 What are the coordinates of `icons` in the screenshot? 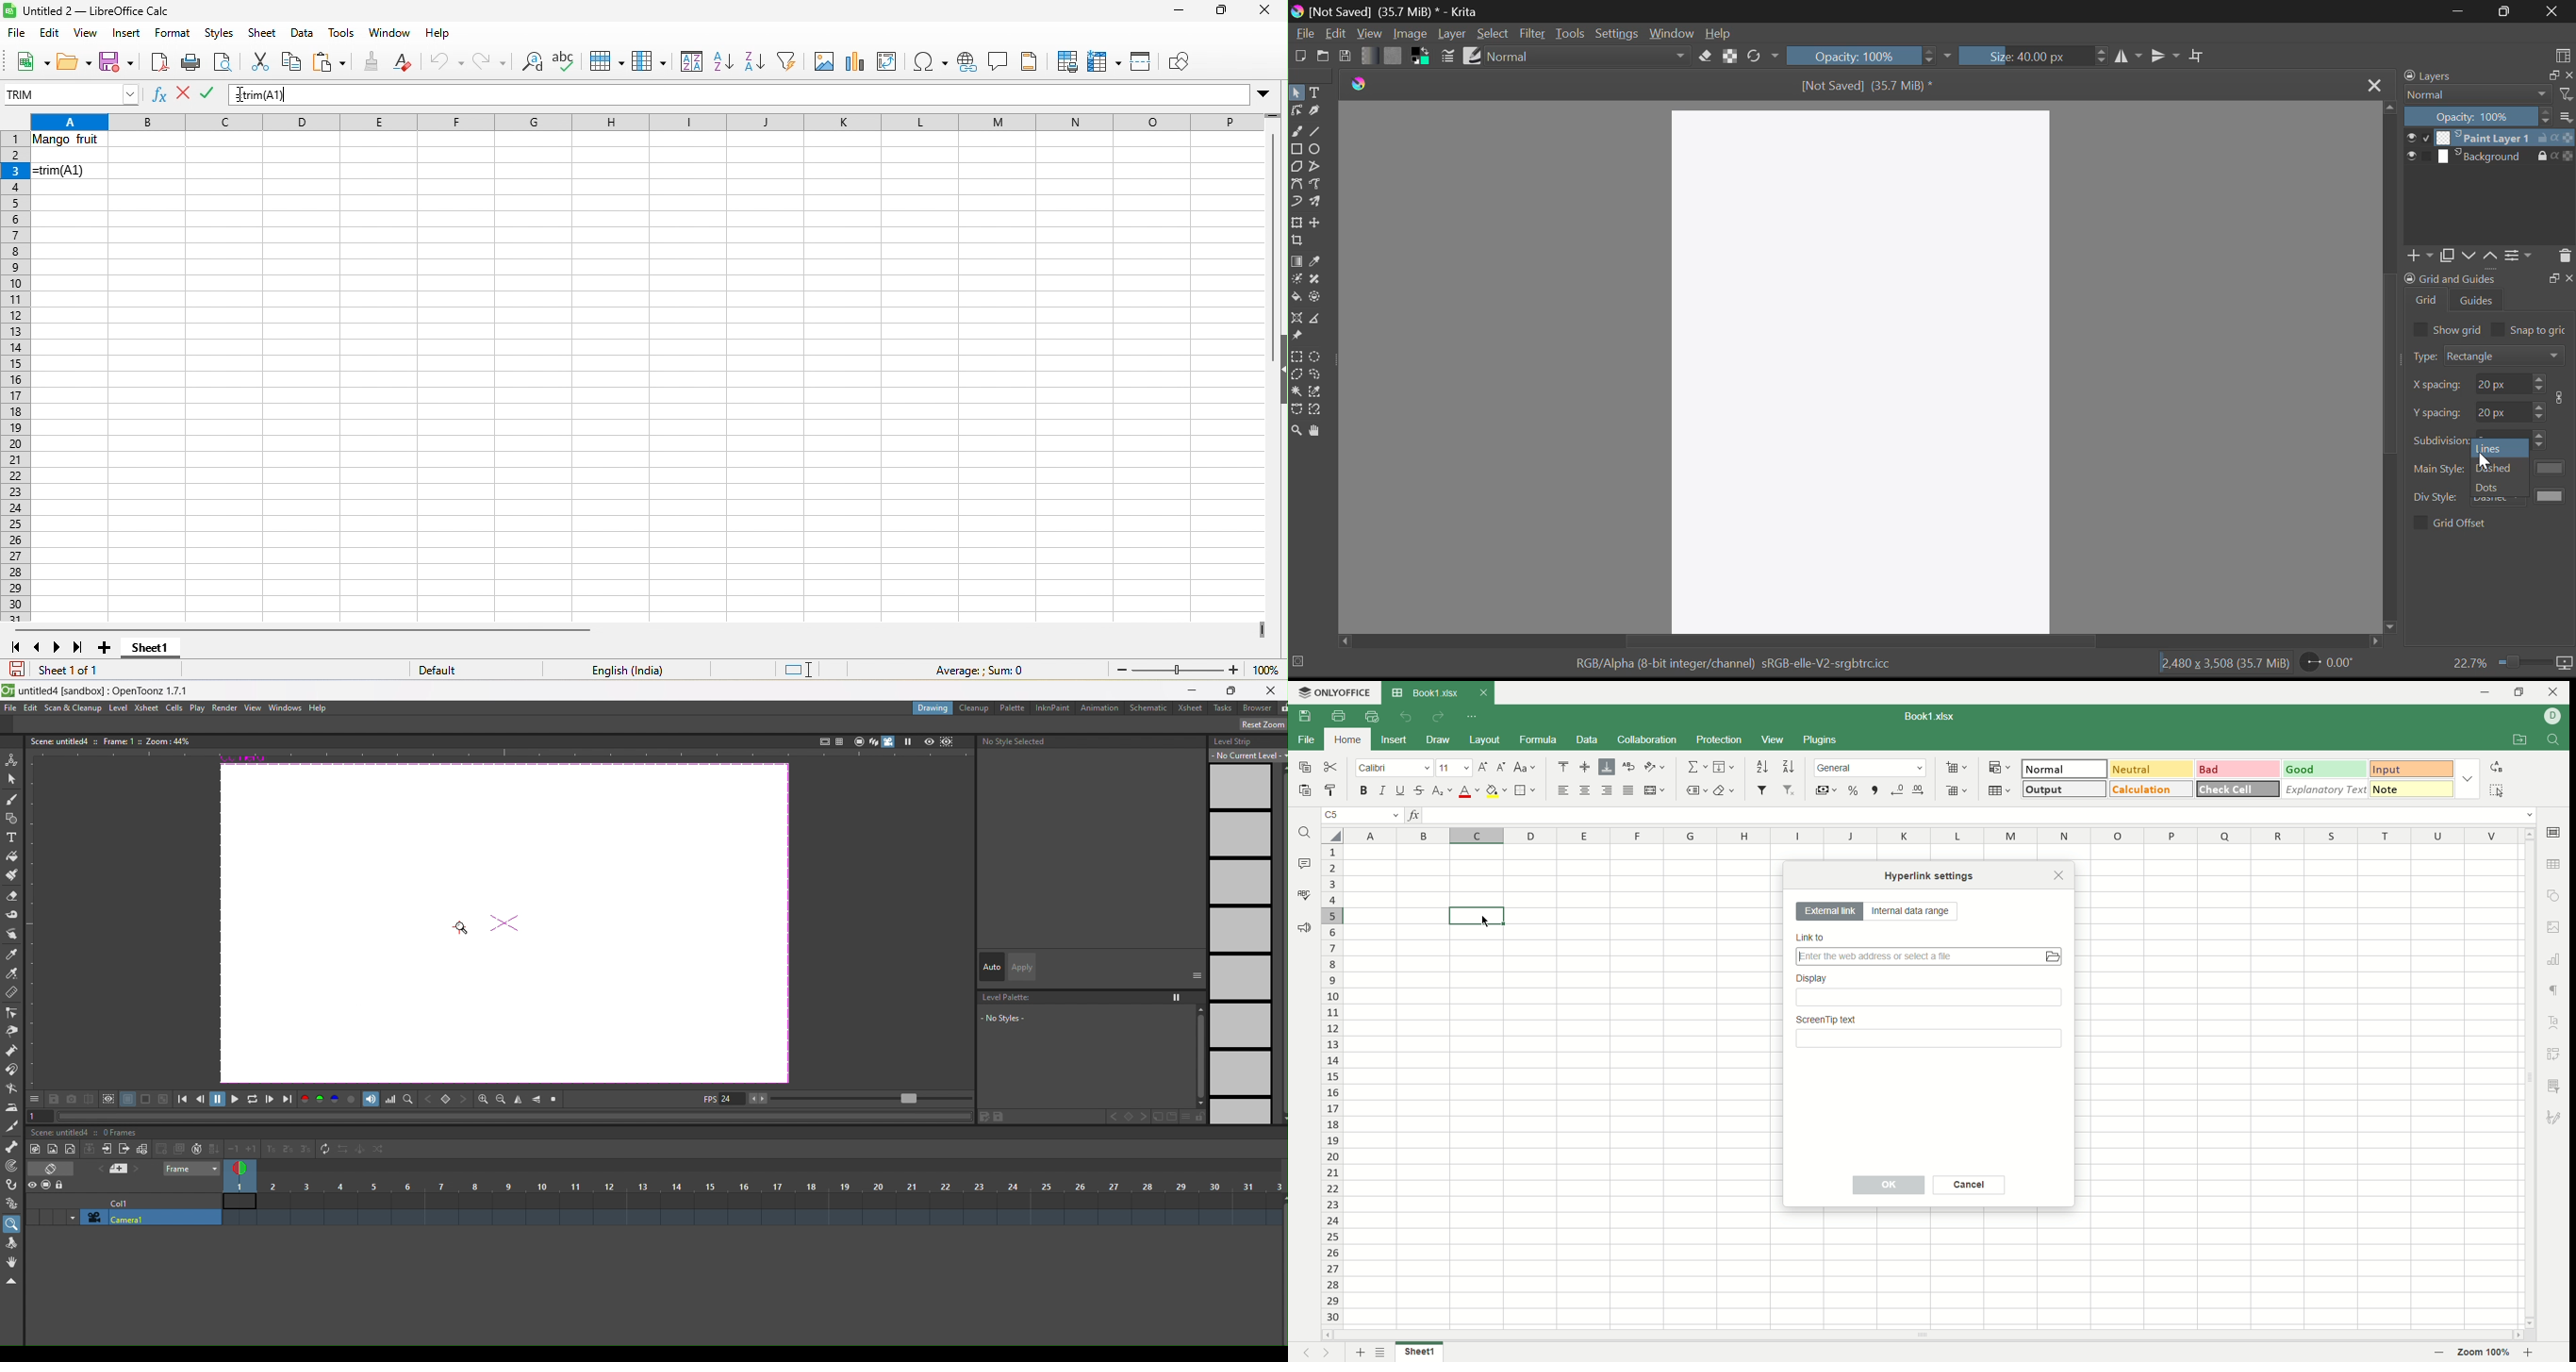 It's located at (845, 741).